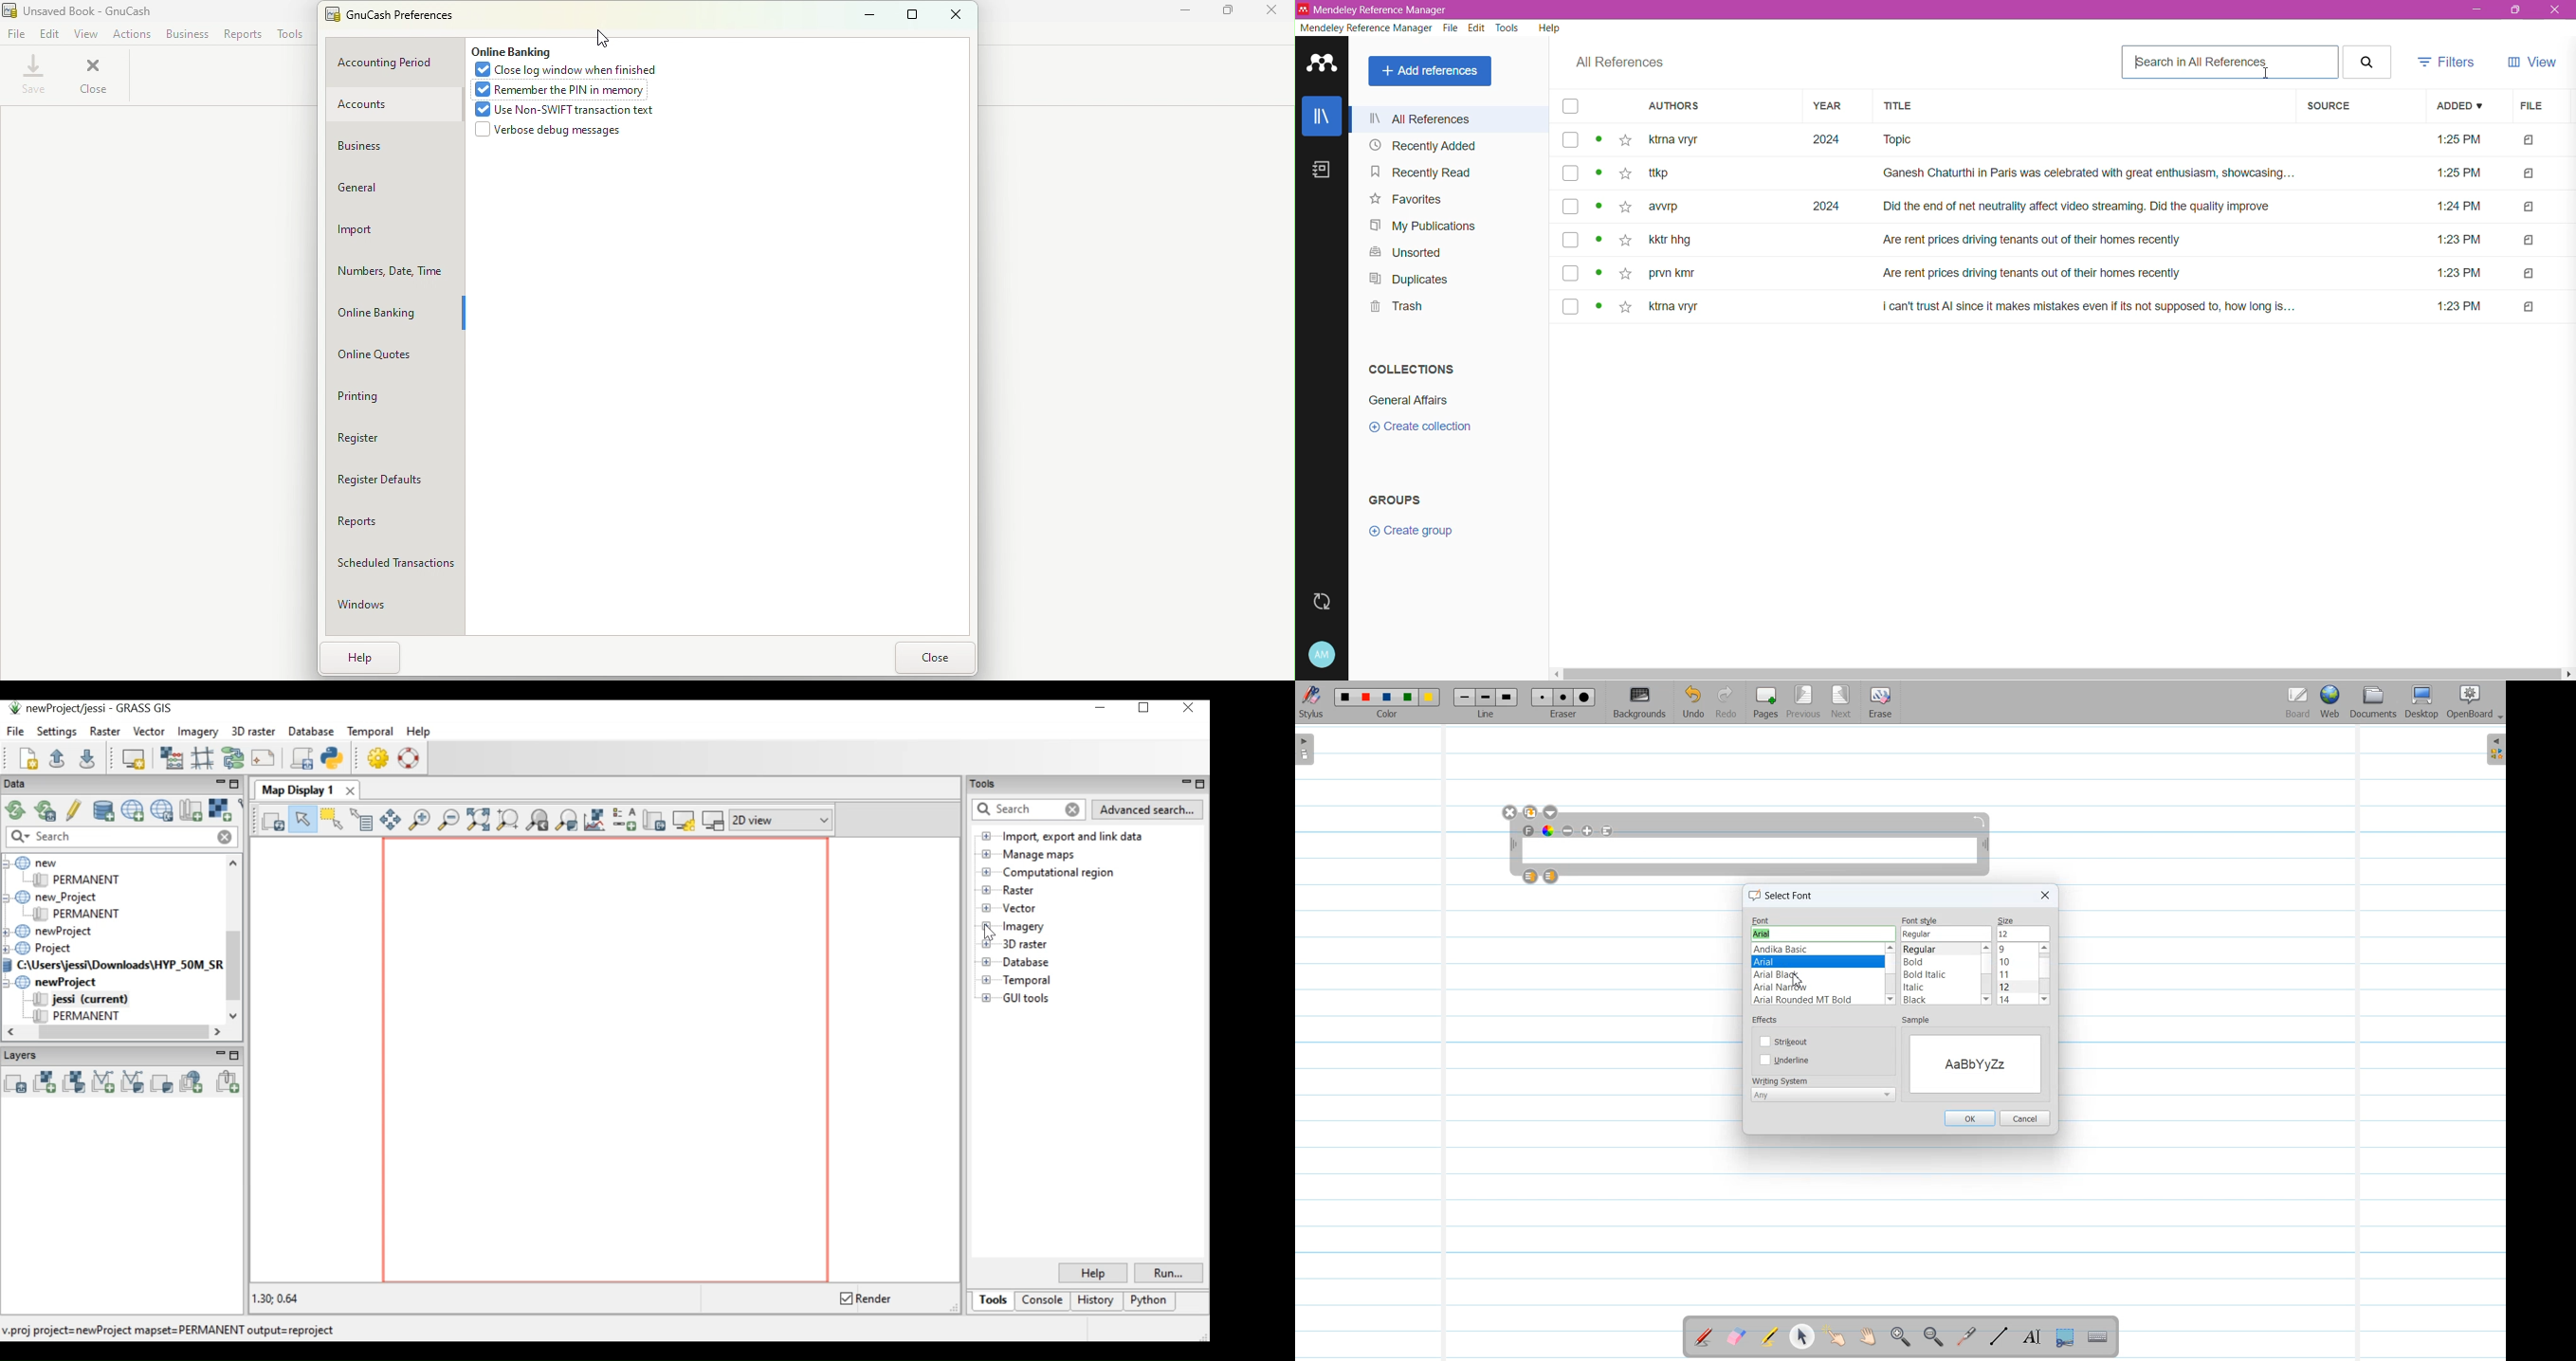  What do you see at coordinates (366, 657) in the screenshot?
I see `Help` at bounding box center [366, 657].